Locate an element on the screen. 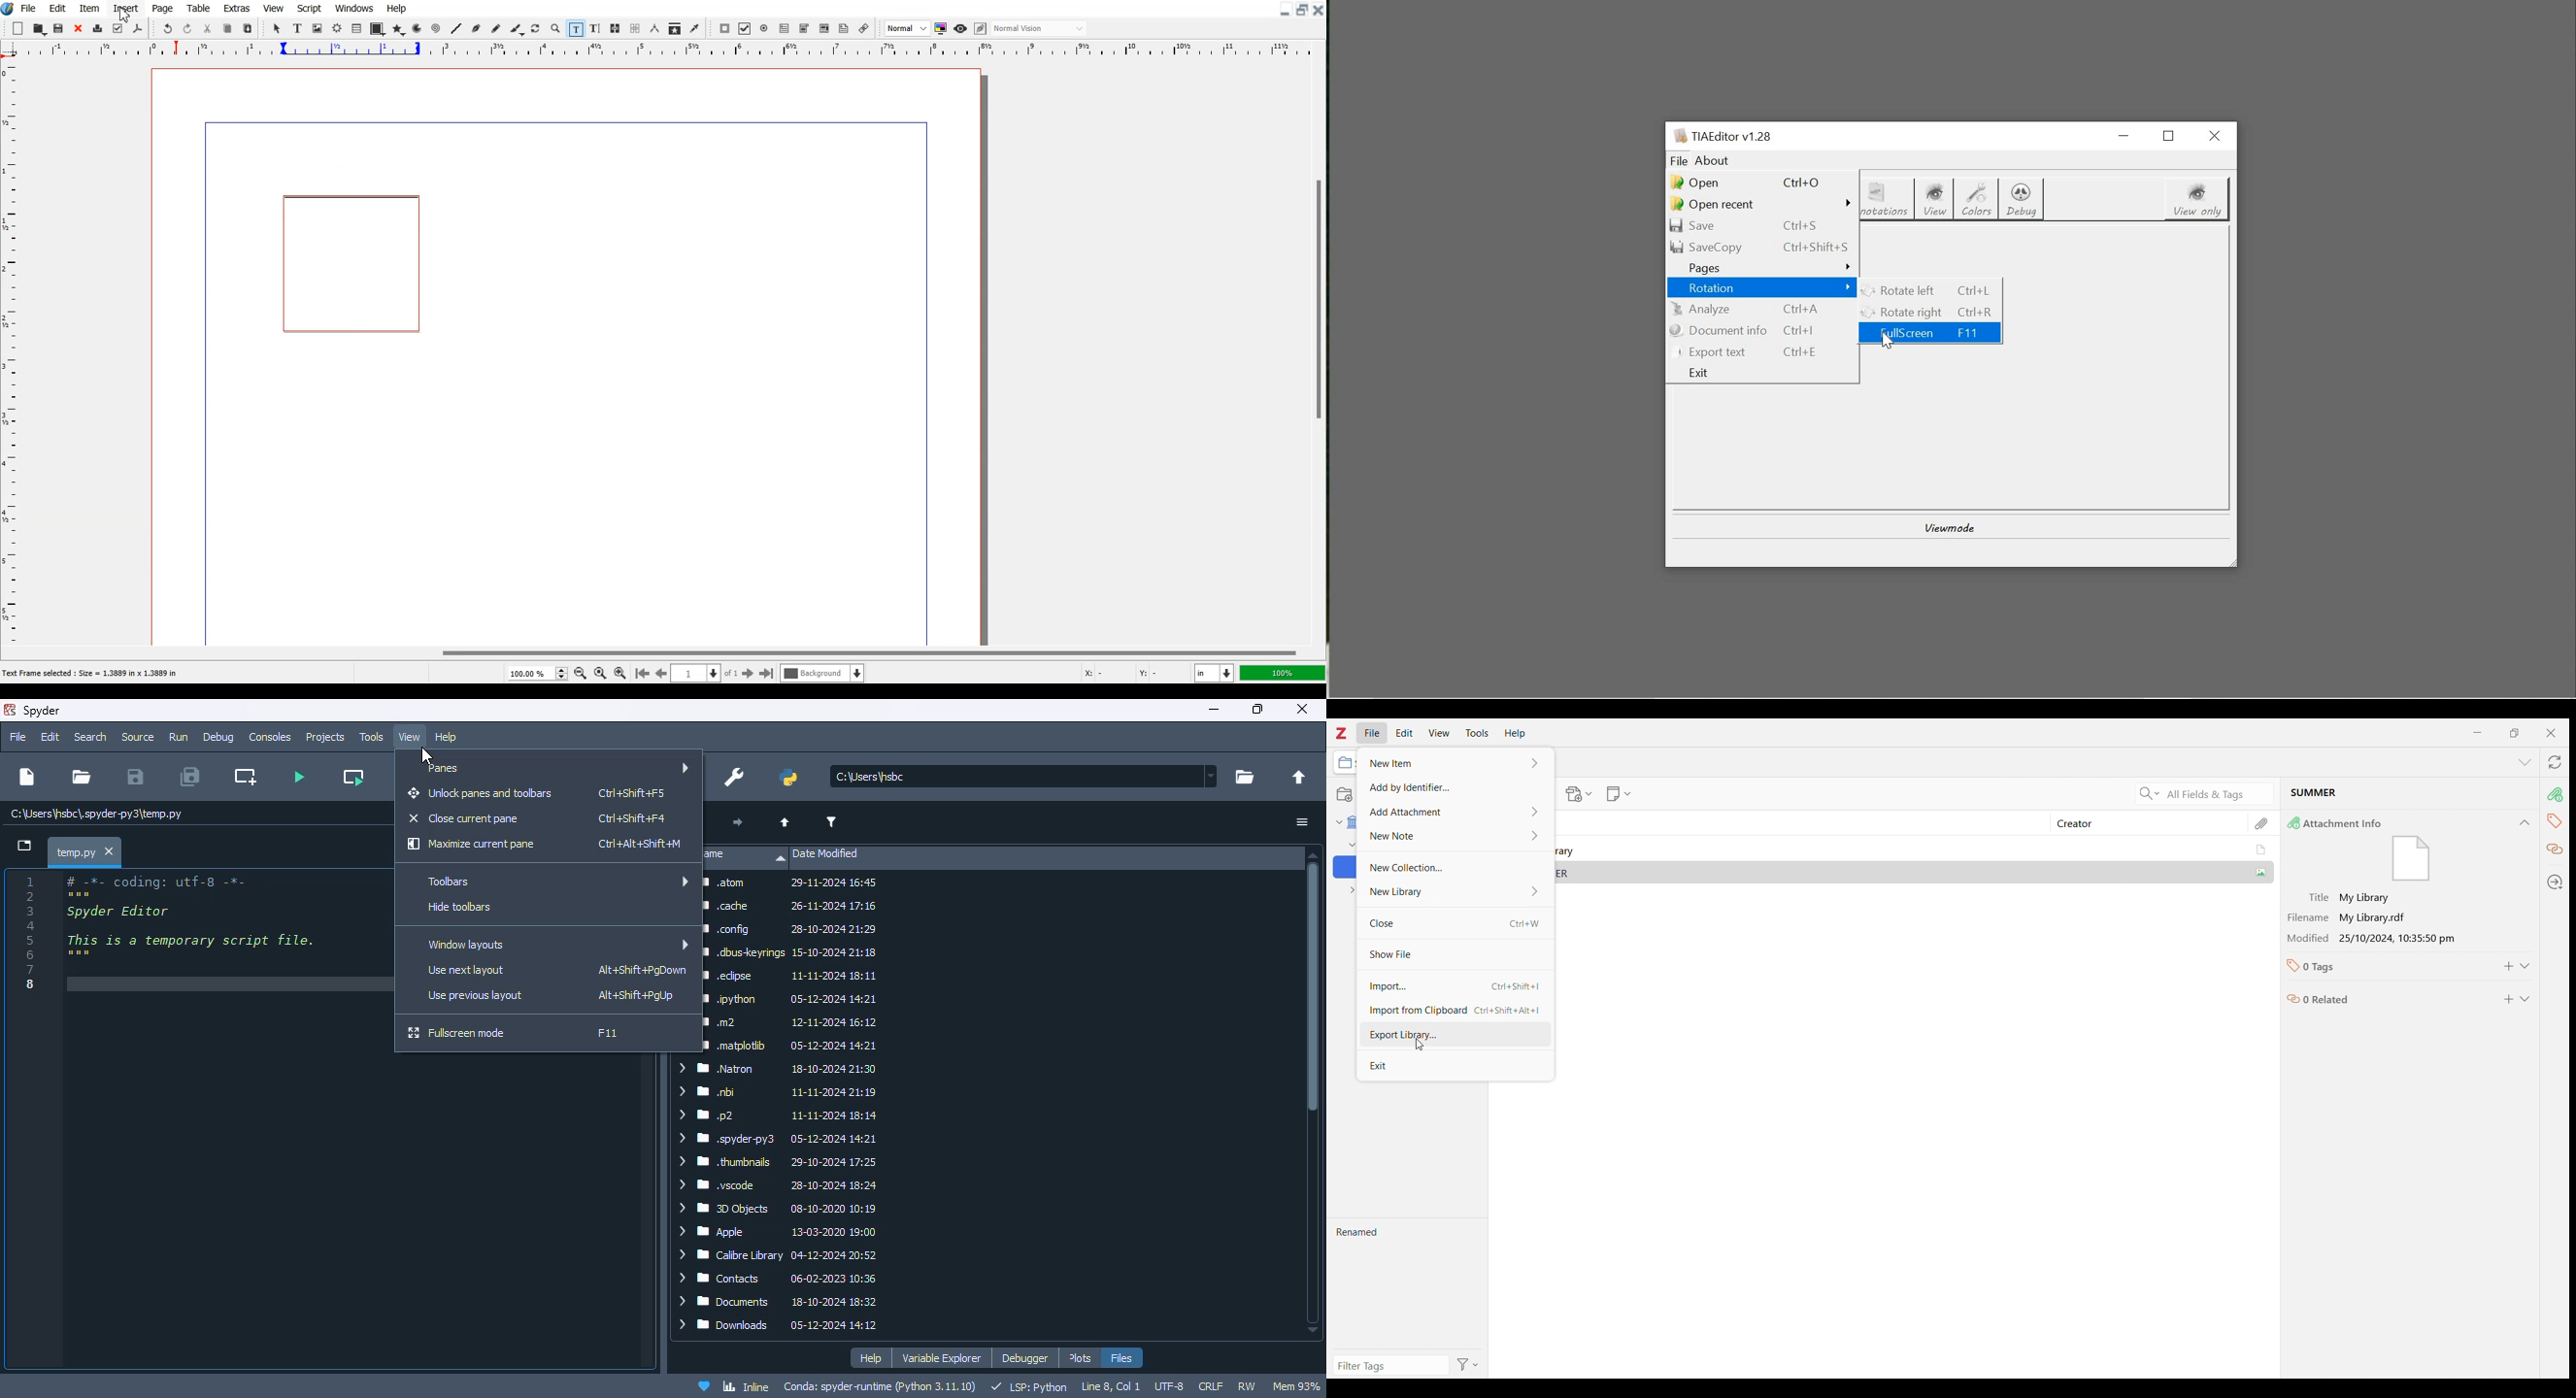 The height and width of the screenshot is (1400, 2576). Show file is located at coordinates (1455, 954).